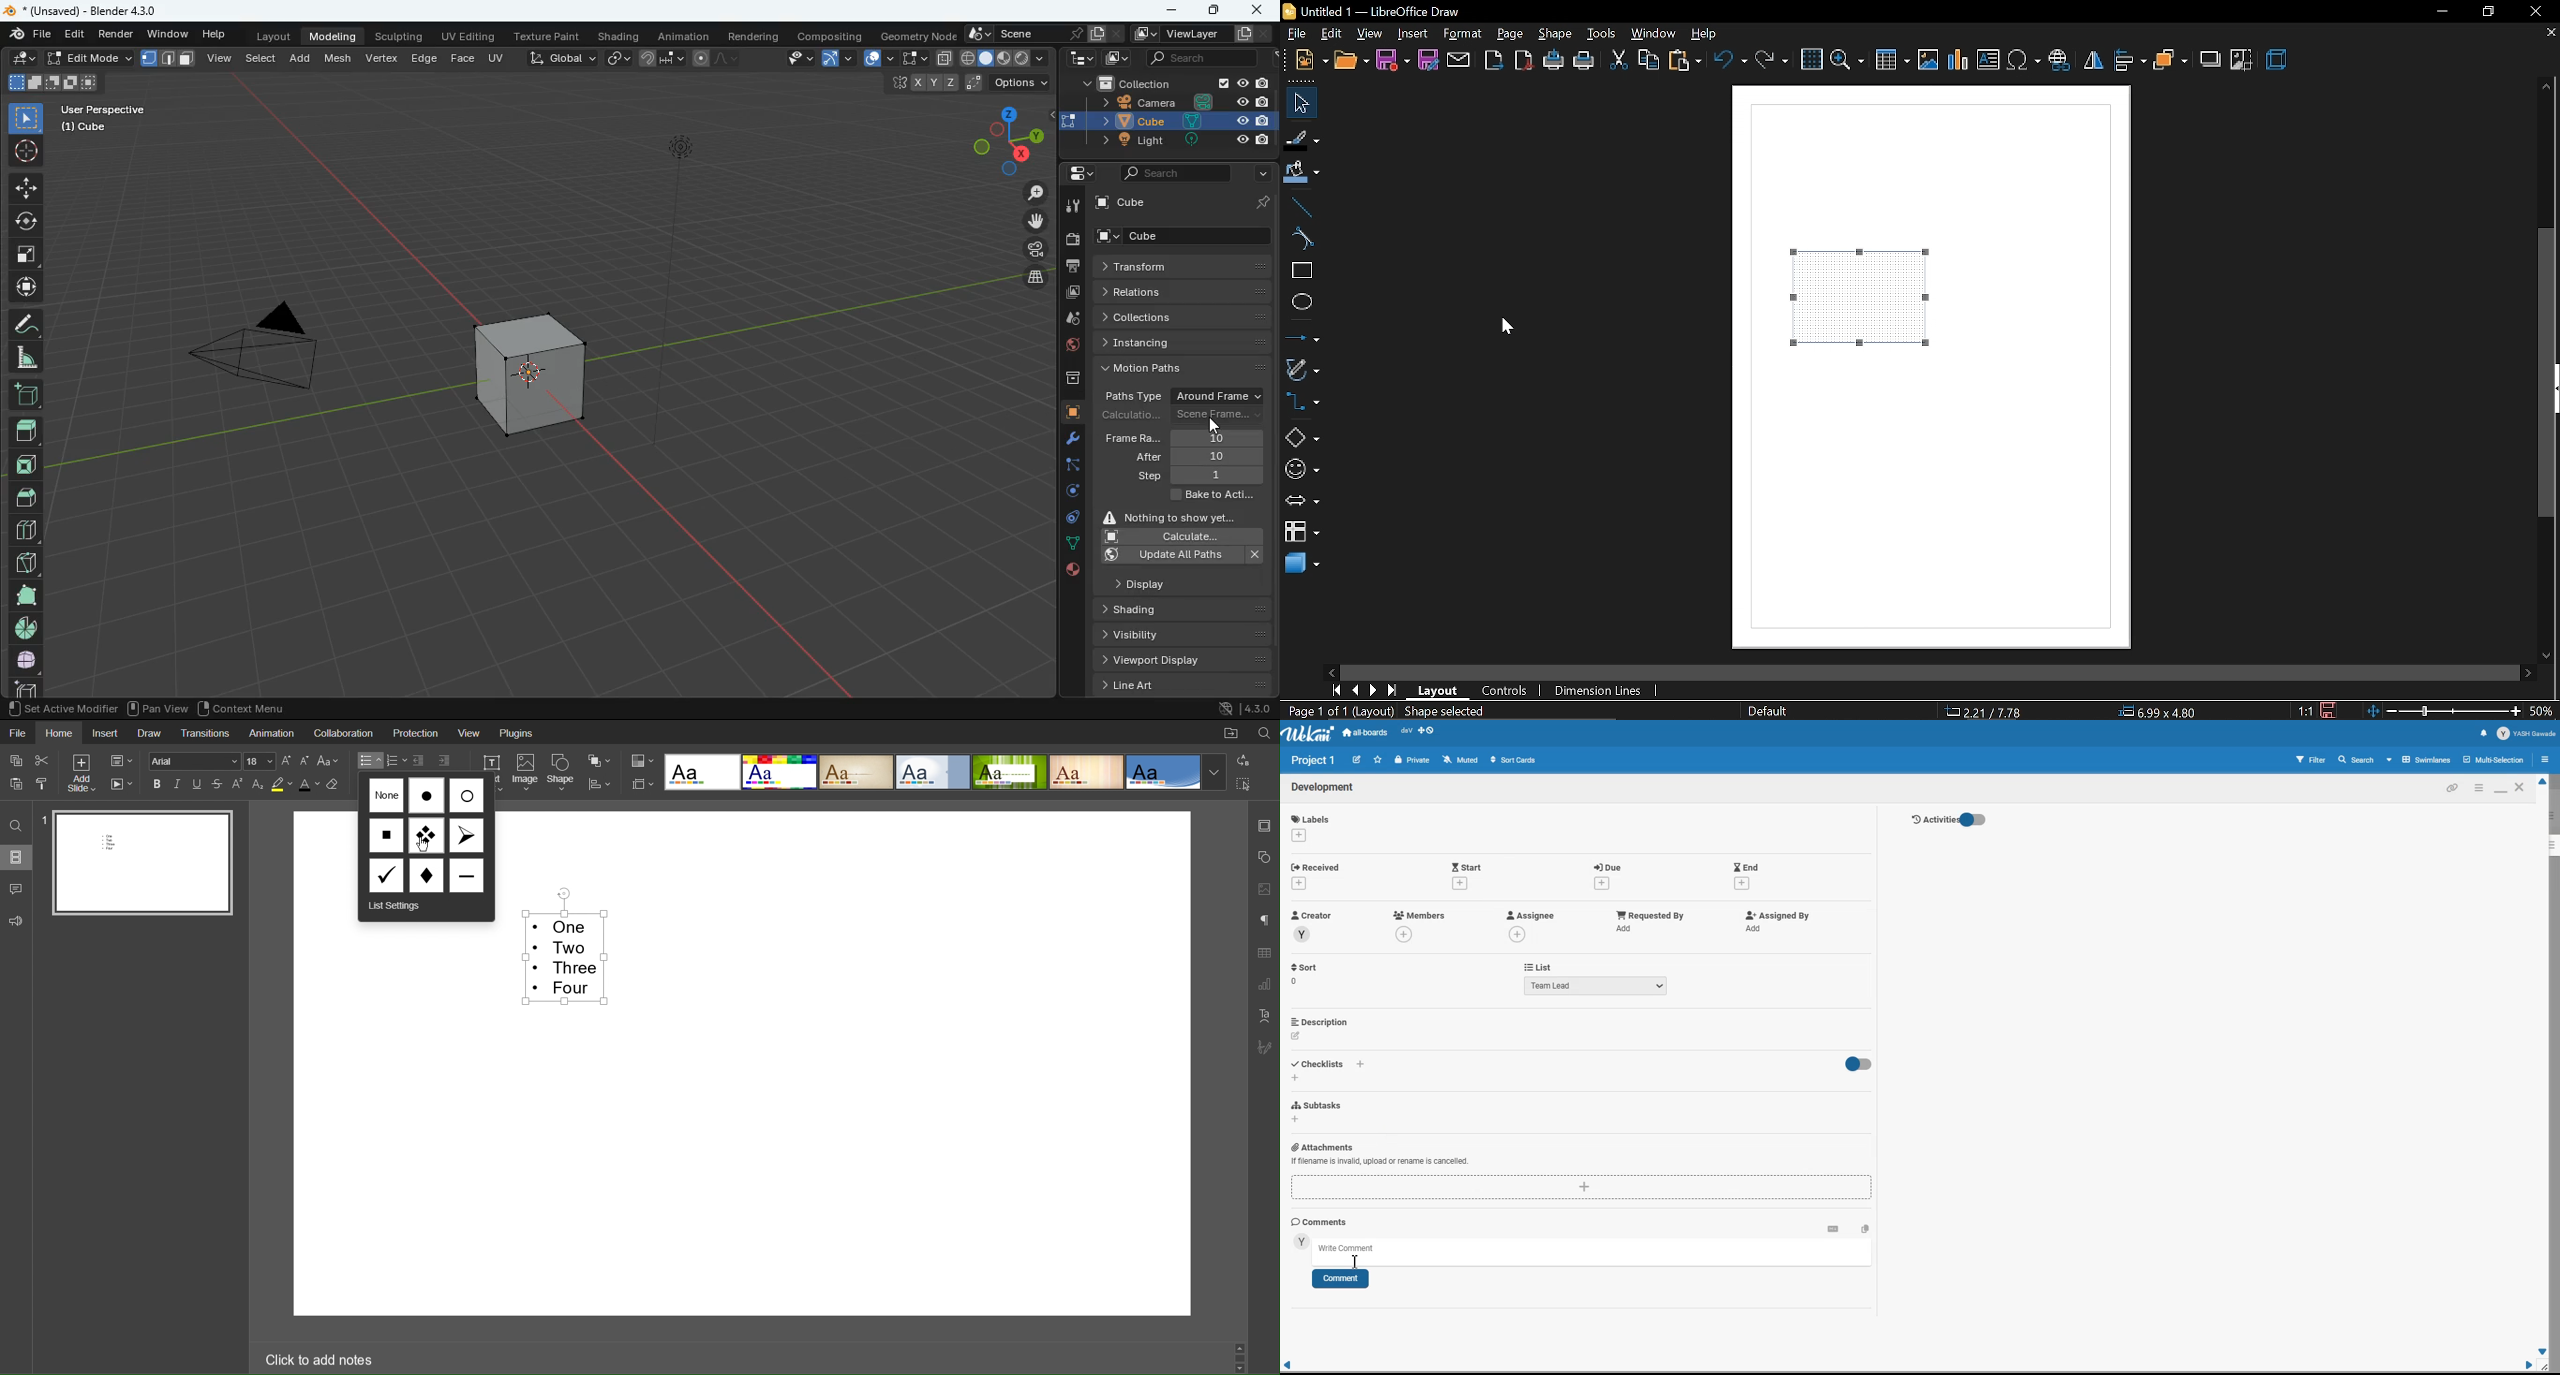 This screenshot has width=2576, height=1400. I want to click on Add Requested by, so click(1651, 914).